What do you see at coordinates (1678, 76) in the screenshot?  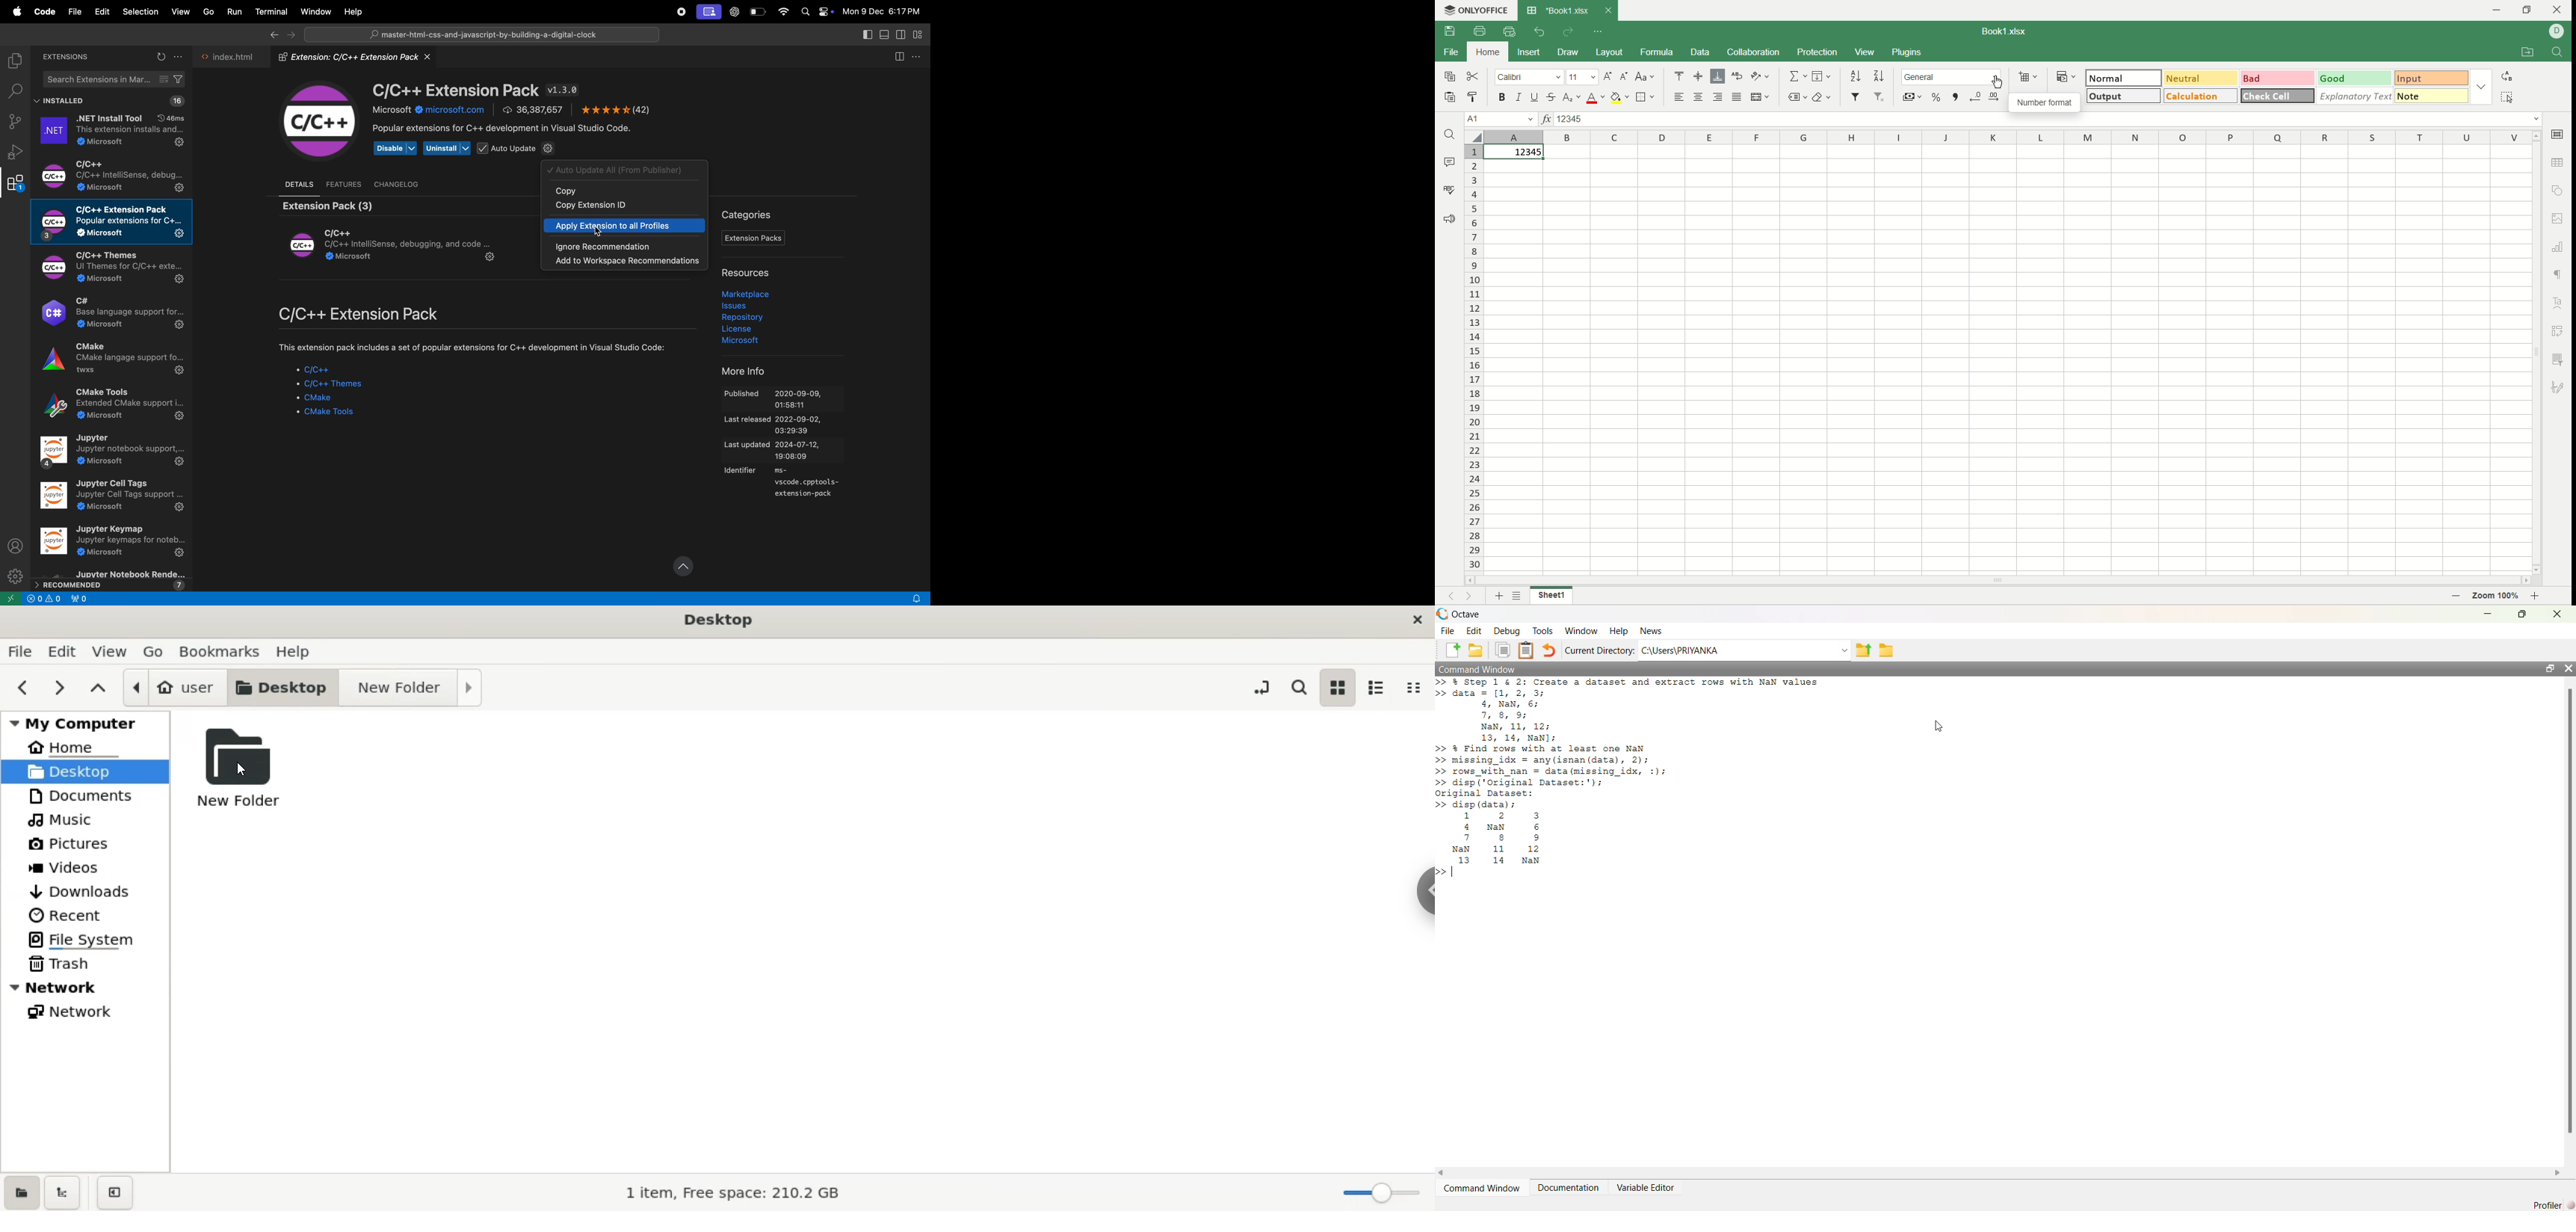 I see `align top` at bounding box center [1678, 76].